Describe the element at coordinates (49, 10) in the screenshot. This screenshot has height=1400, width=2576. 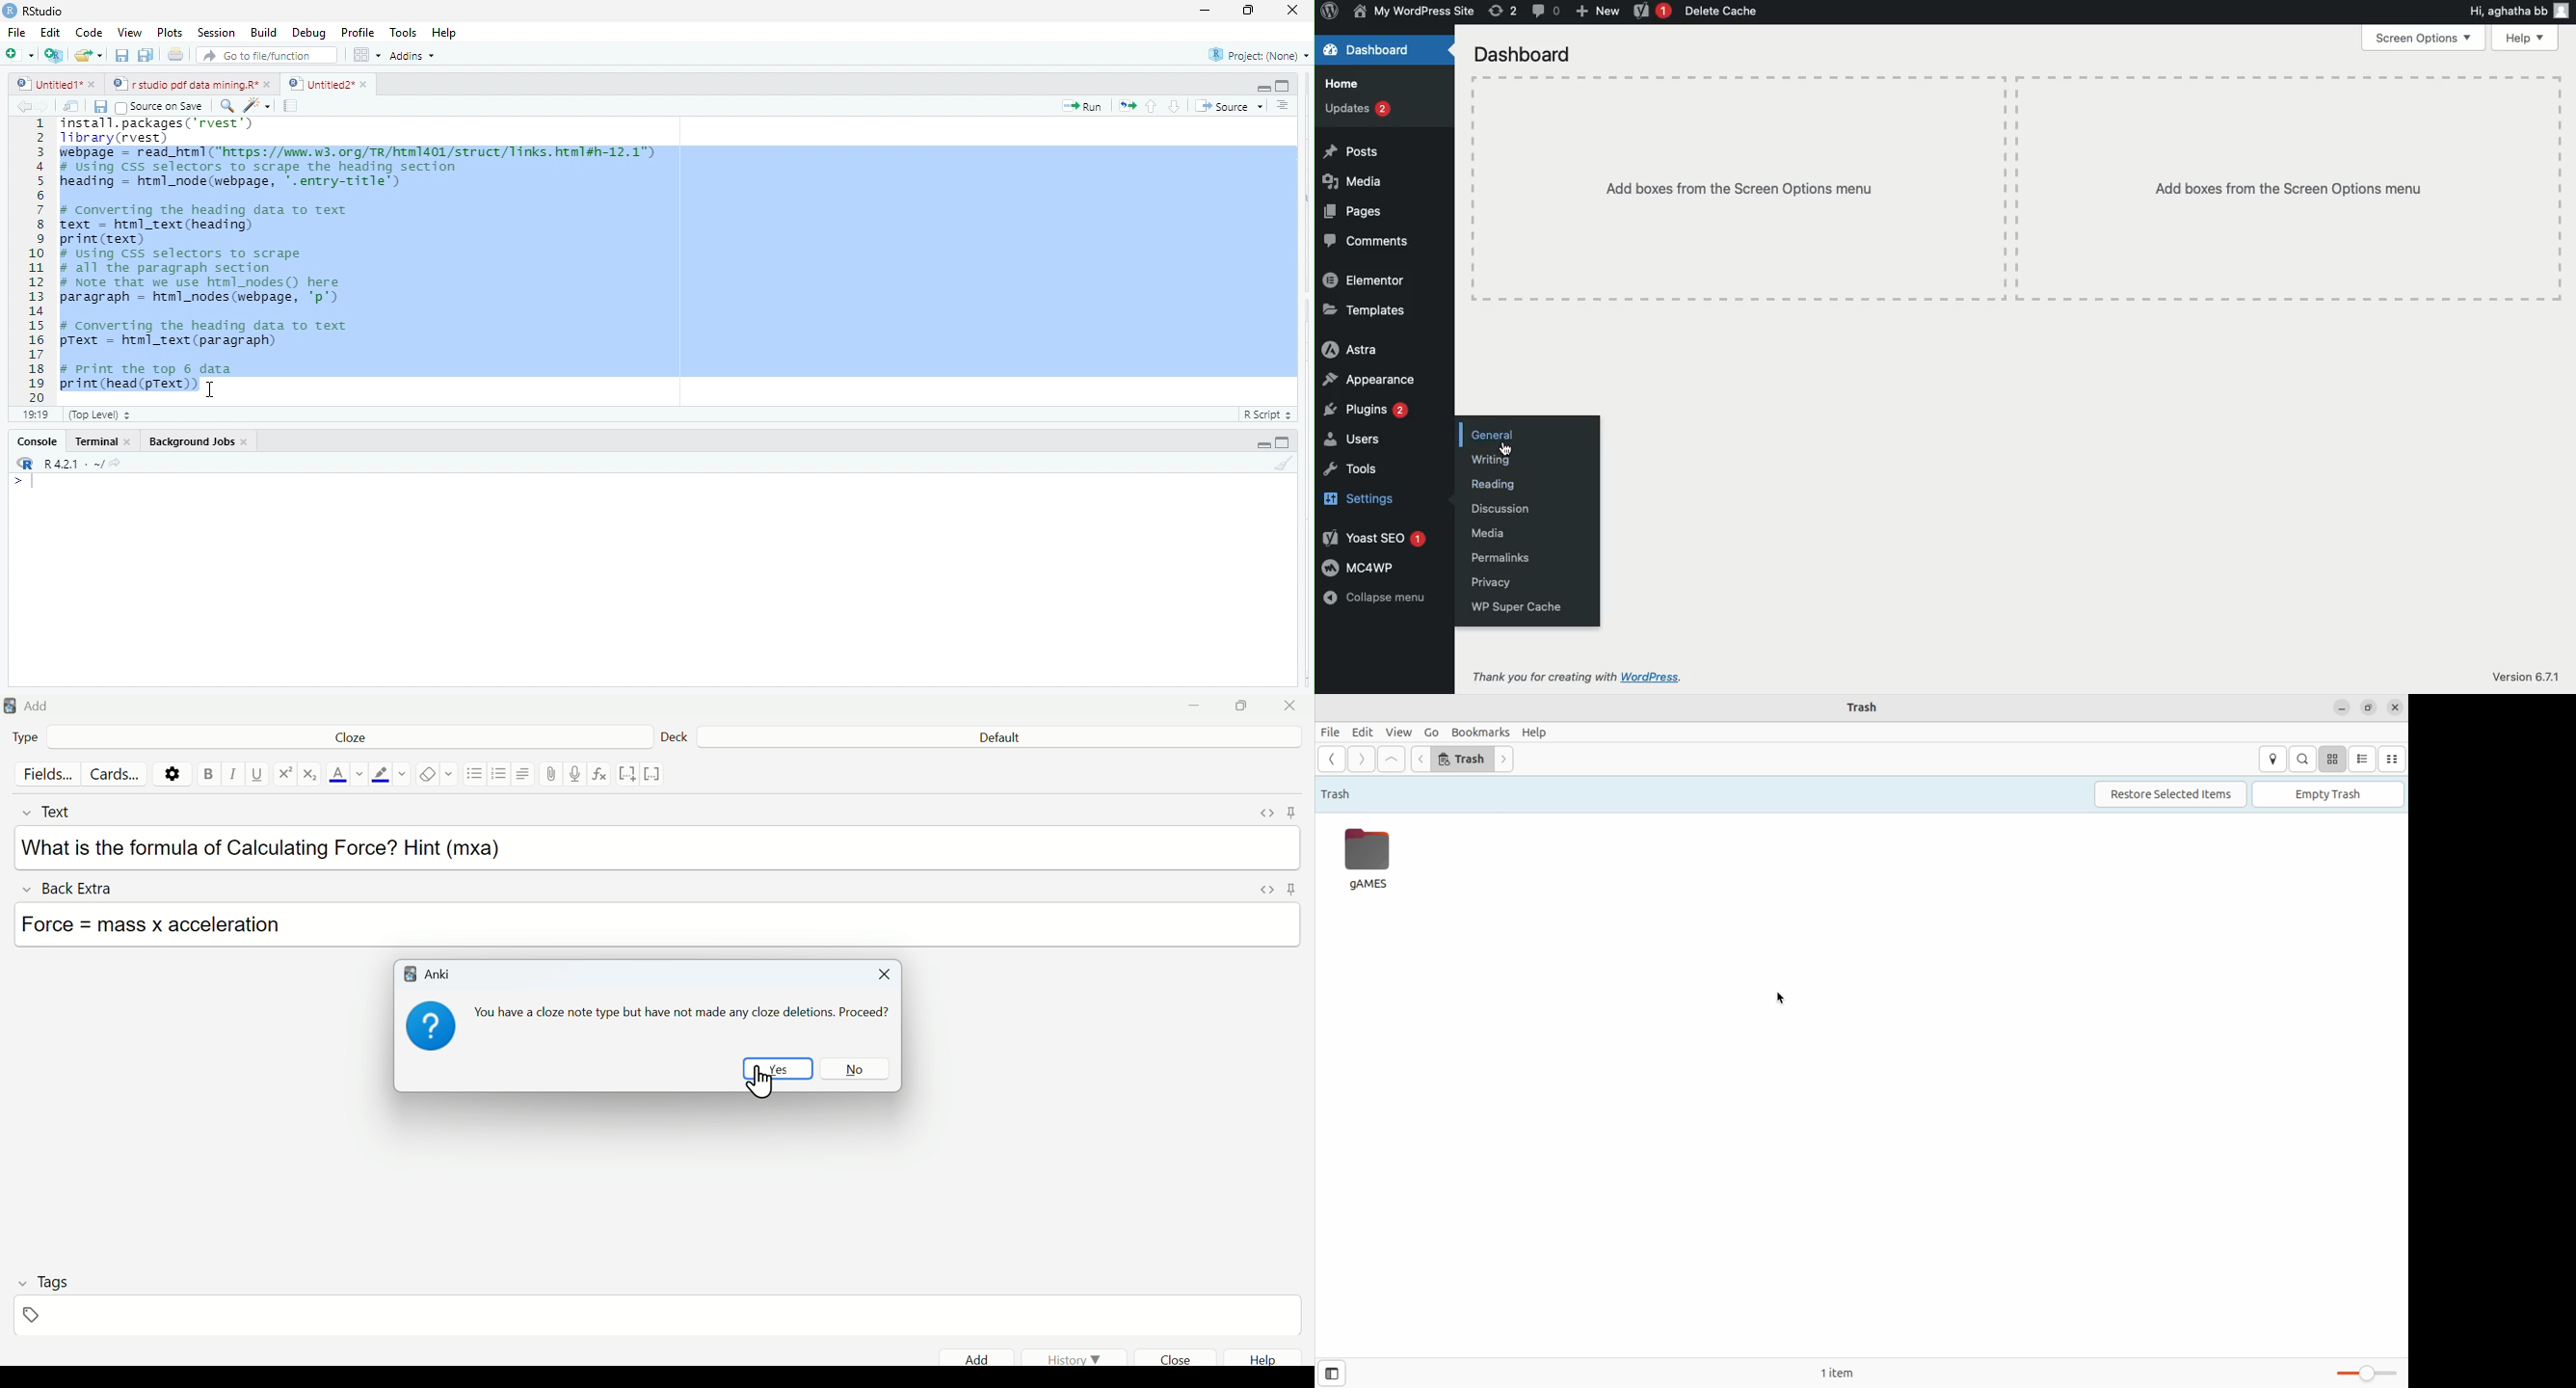
I see `RStudio` at that location.